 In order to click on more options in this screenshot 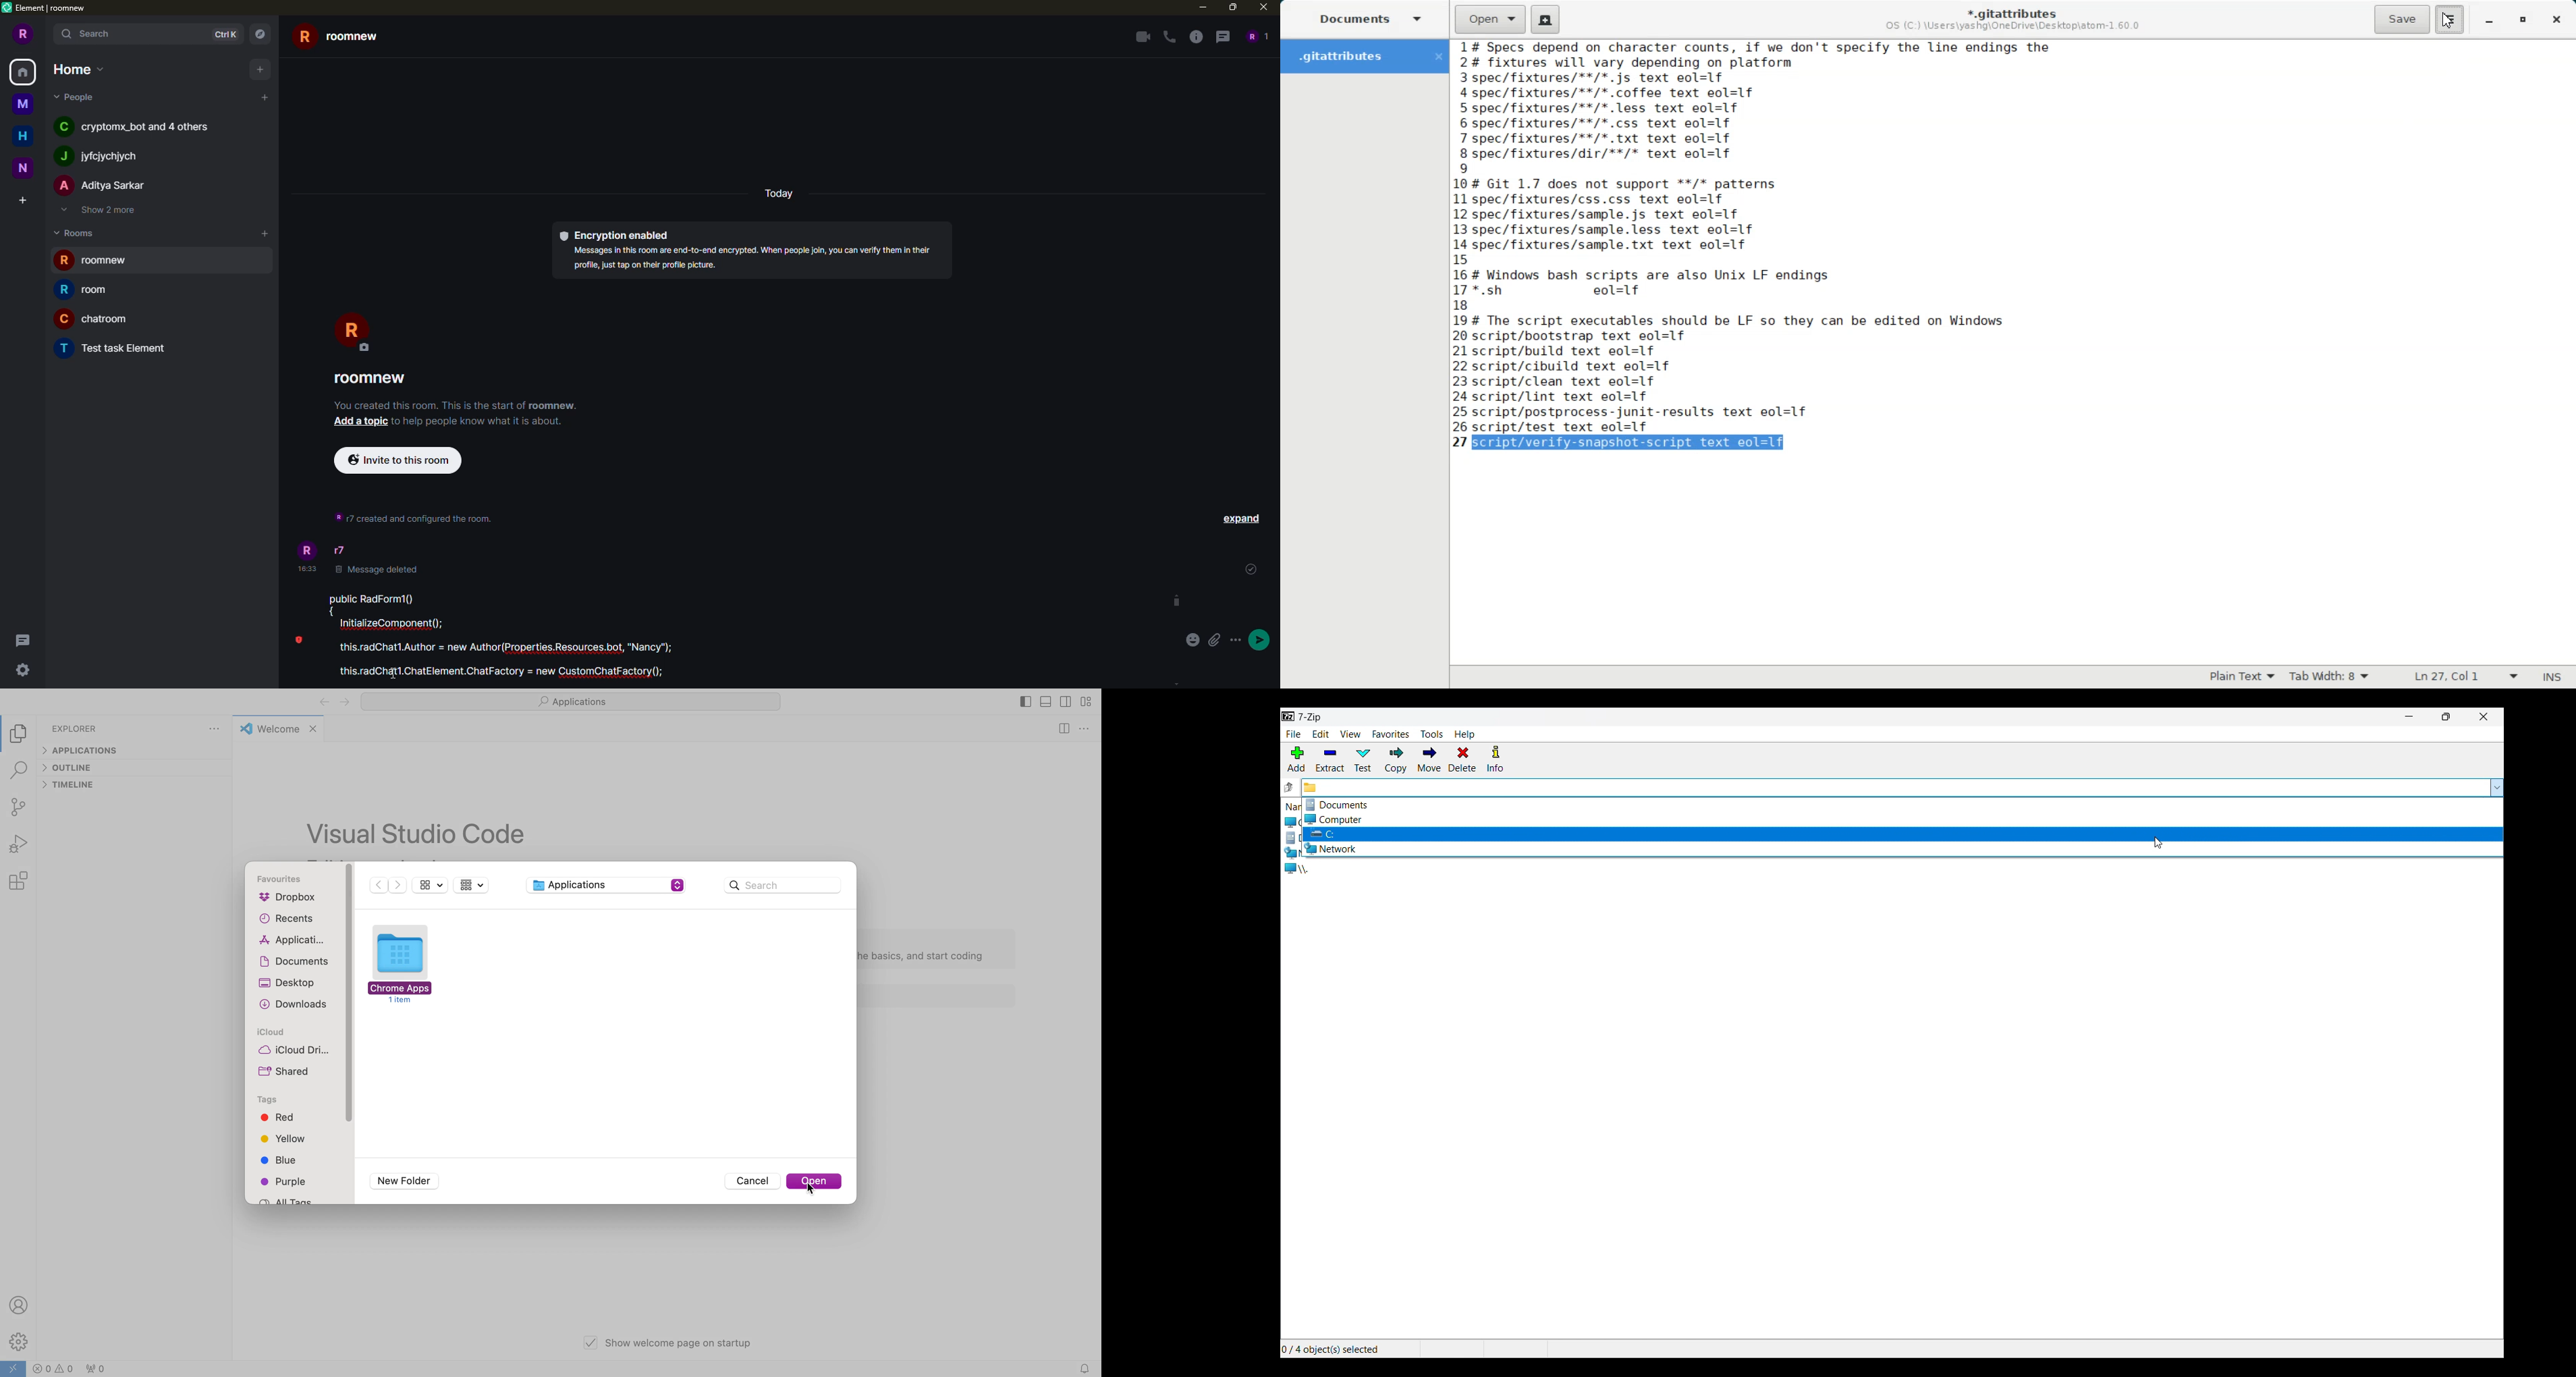, I will do `click(1084, 730)`.